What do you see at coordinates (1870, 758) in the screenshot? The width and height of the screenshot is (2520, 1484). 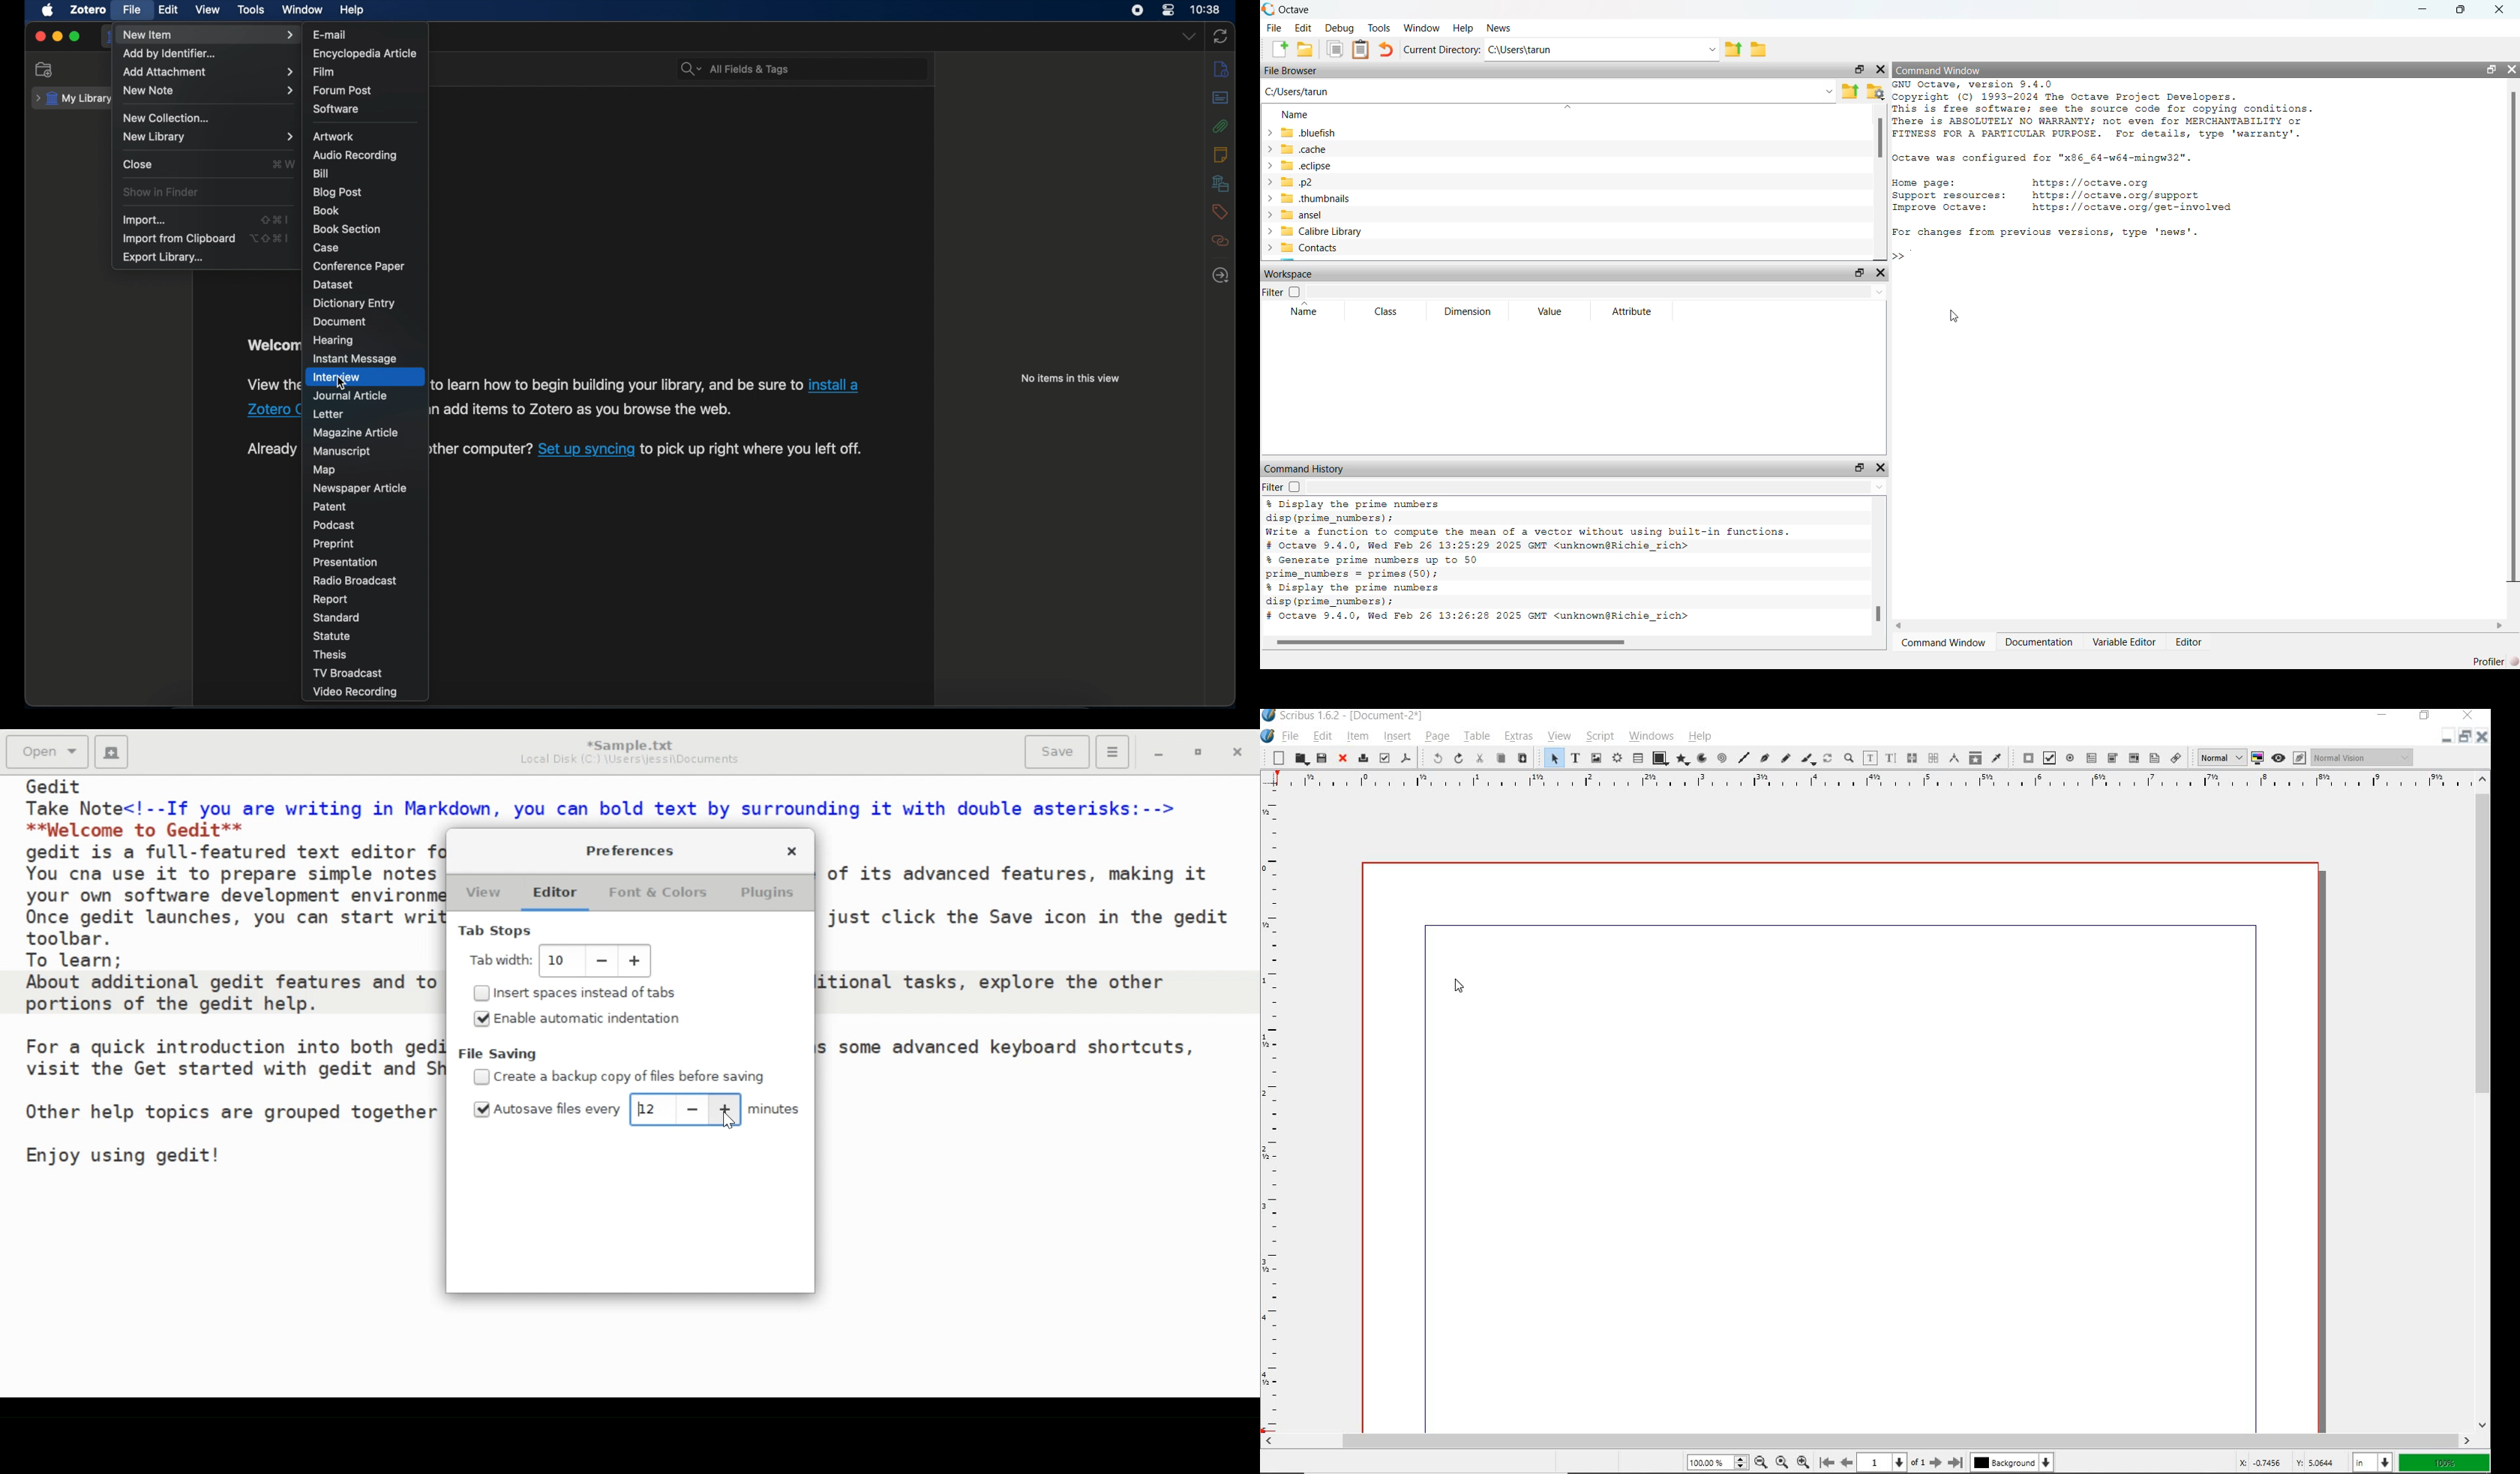 I see `edit contents of frame` at bounding box center [1870, 758].